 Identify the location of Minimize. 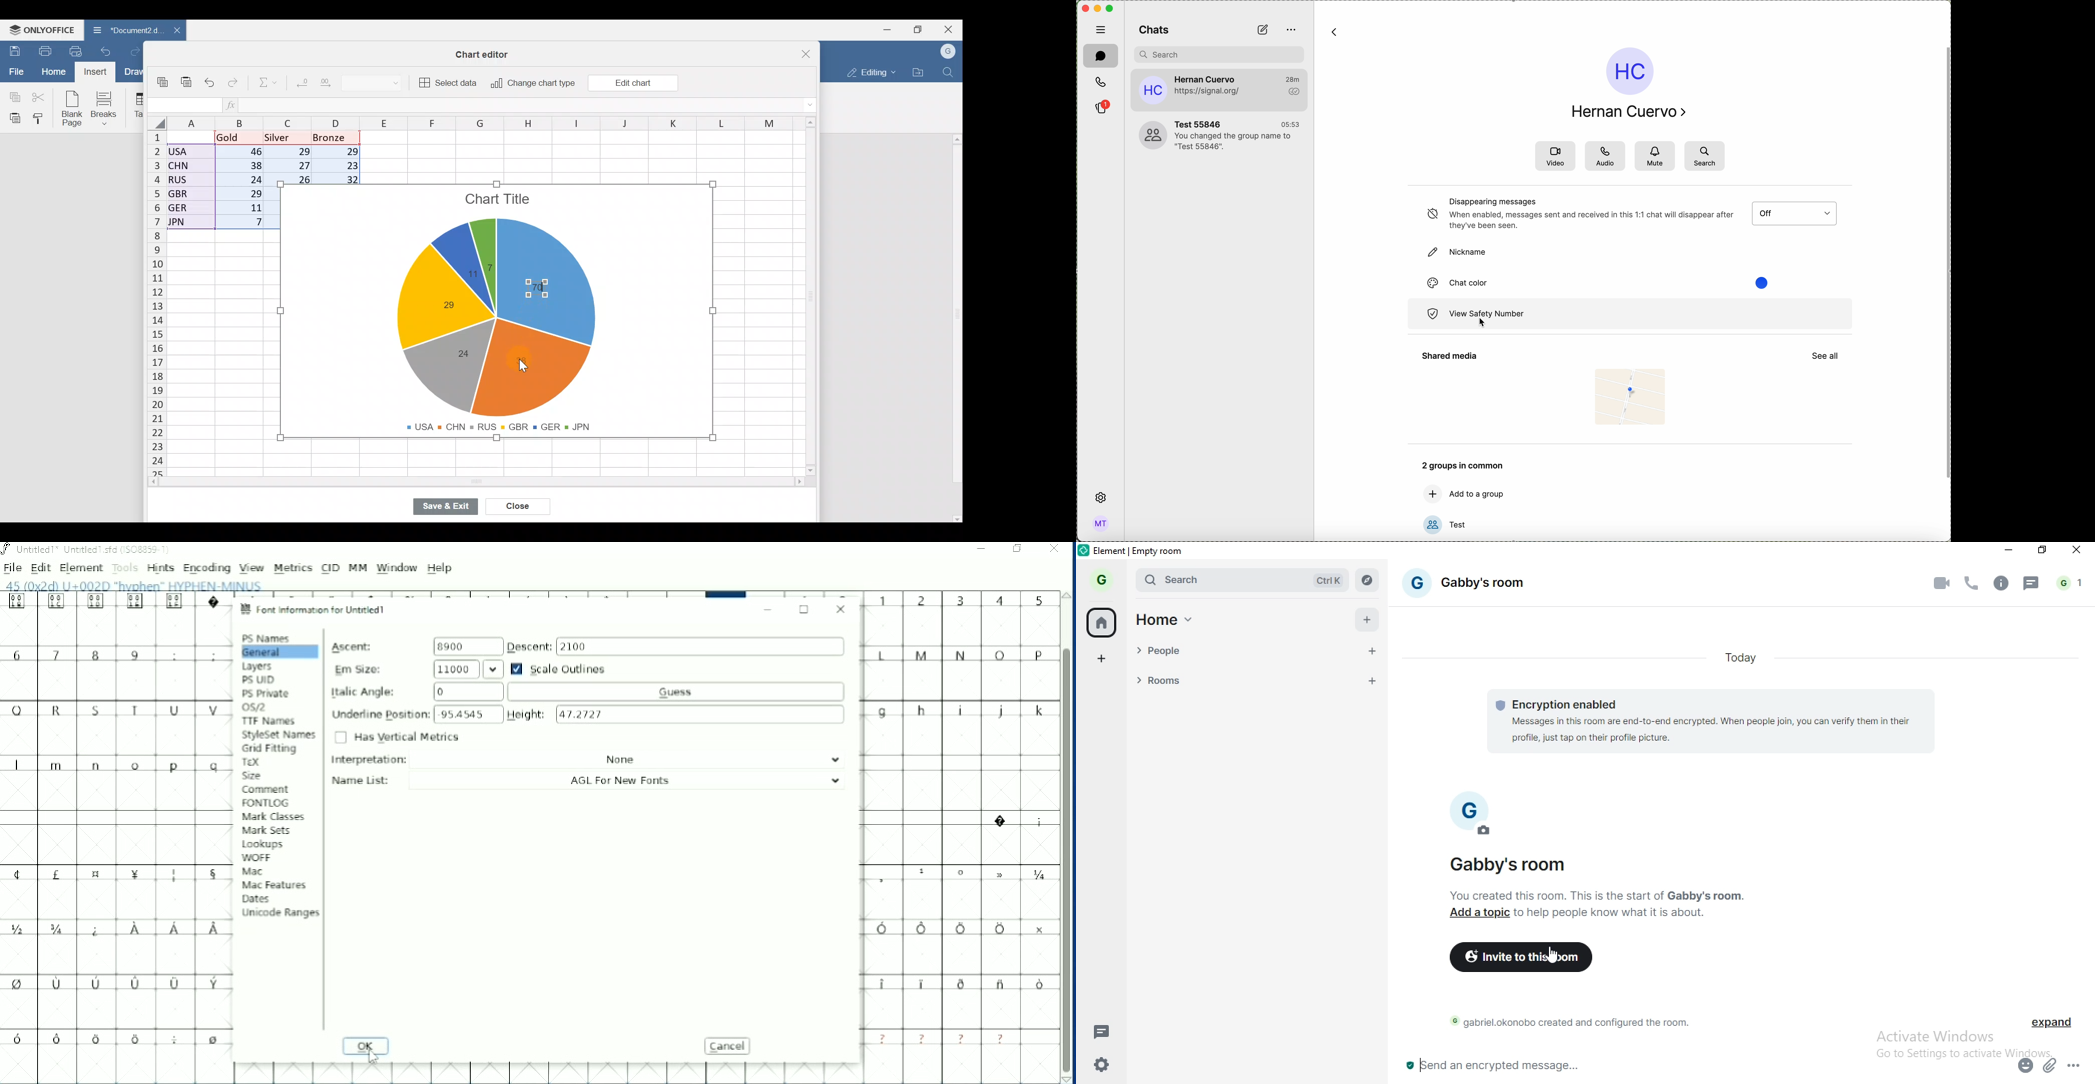
(983, 550).